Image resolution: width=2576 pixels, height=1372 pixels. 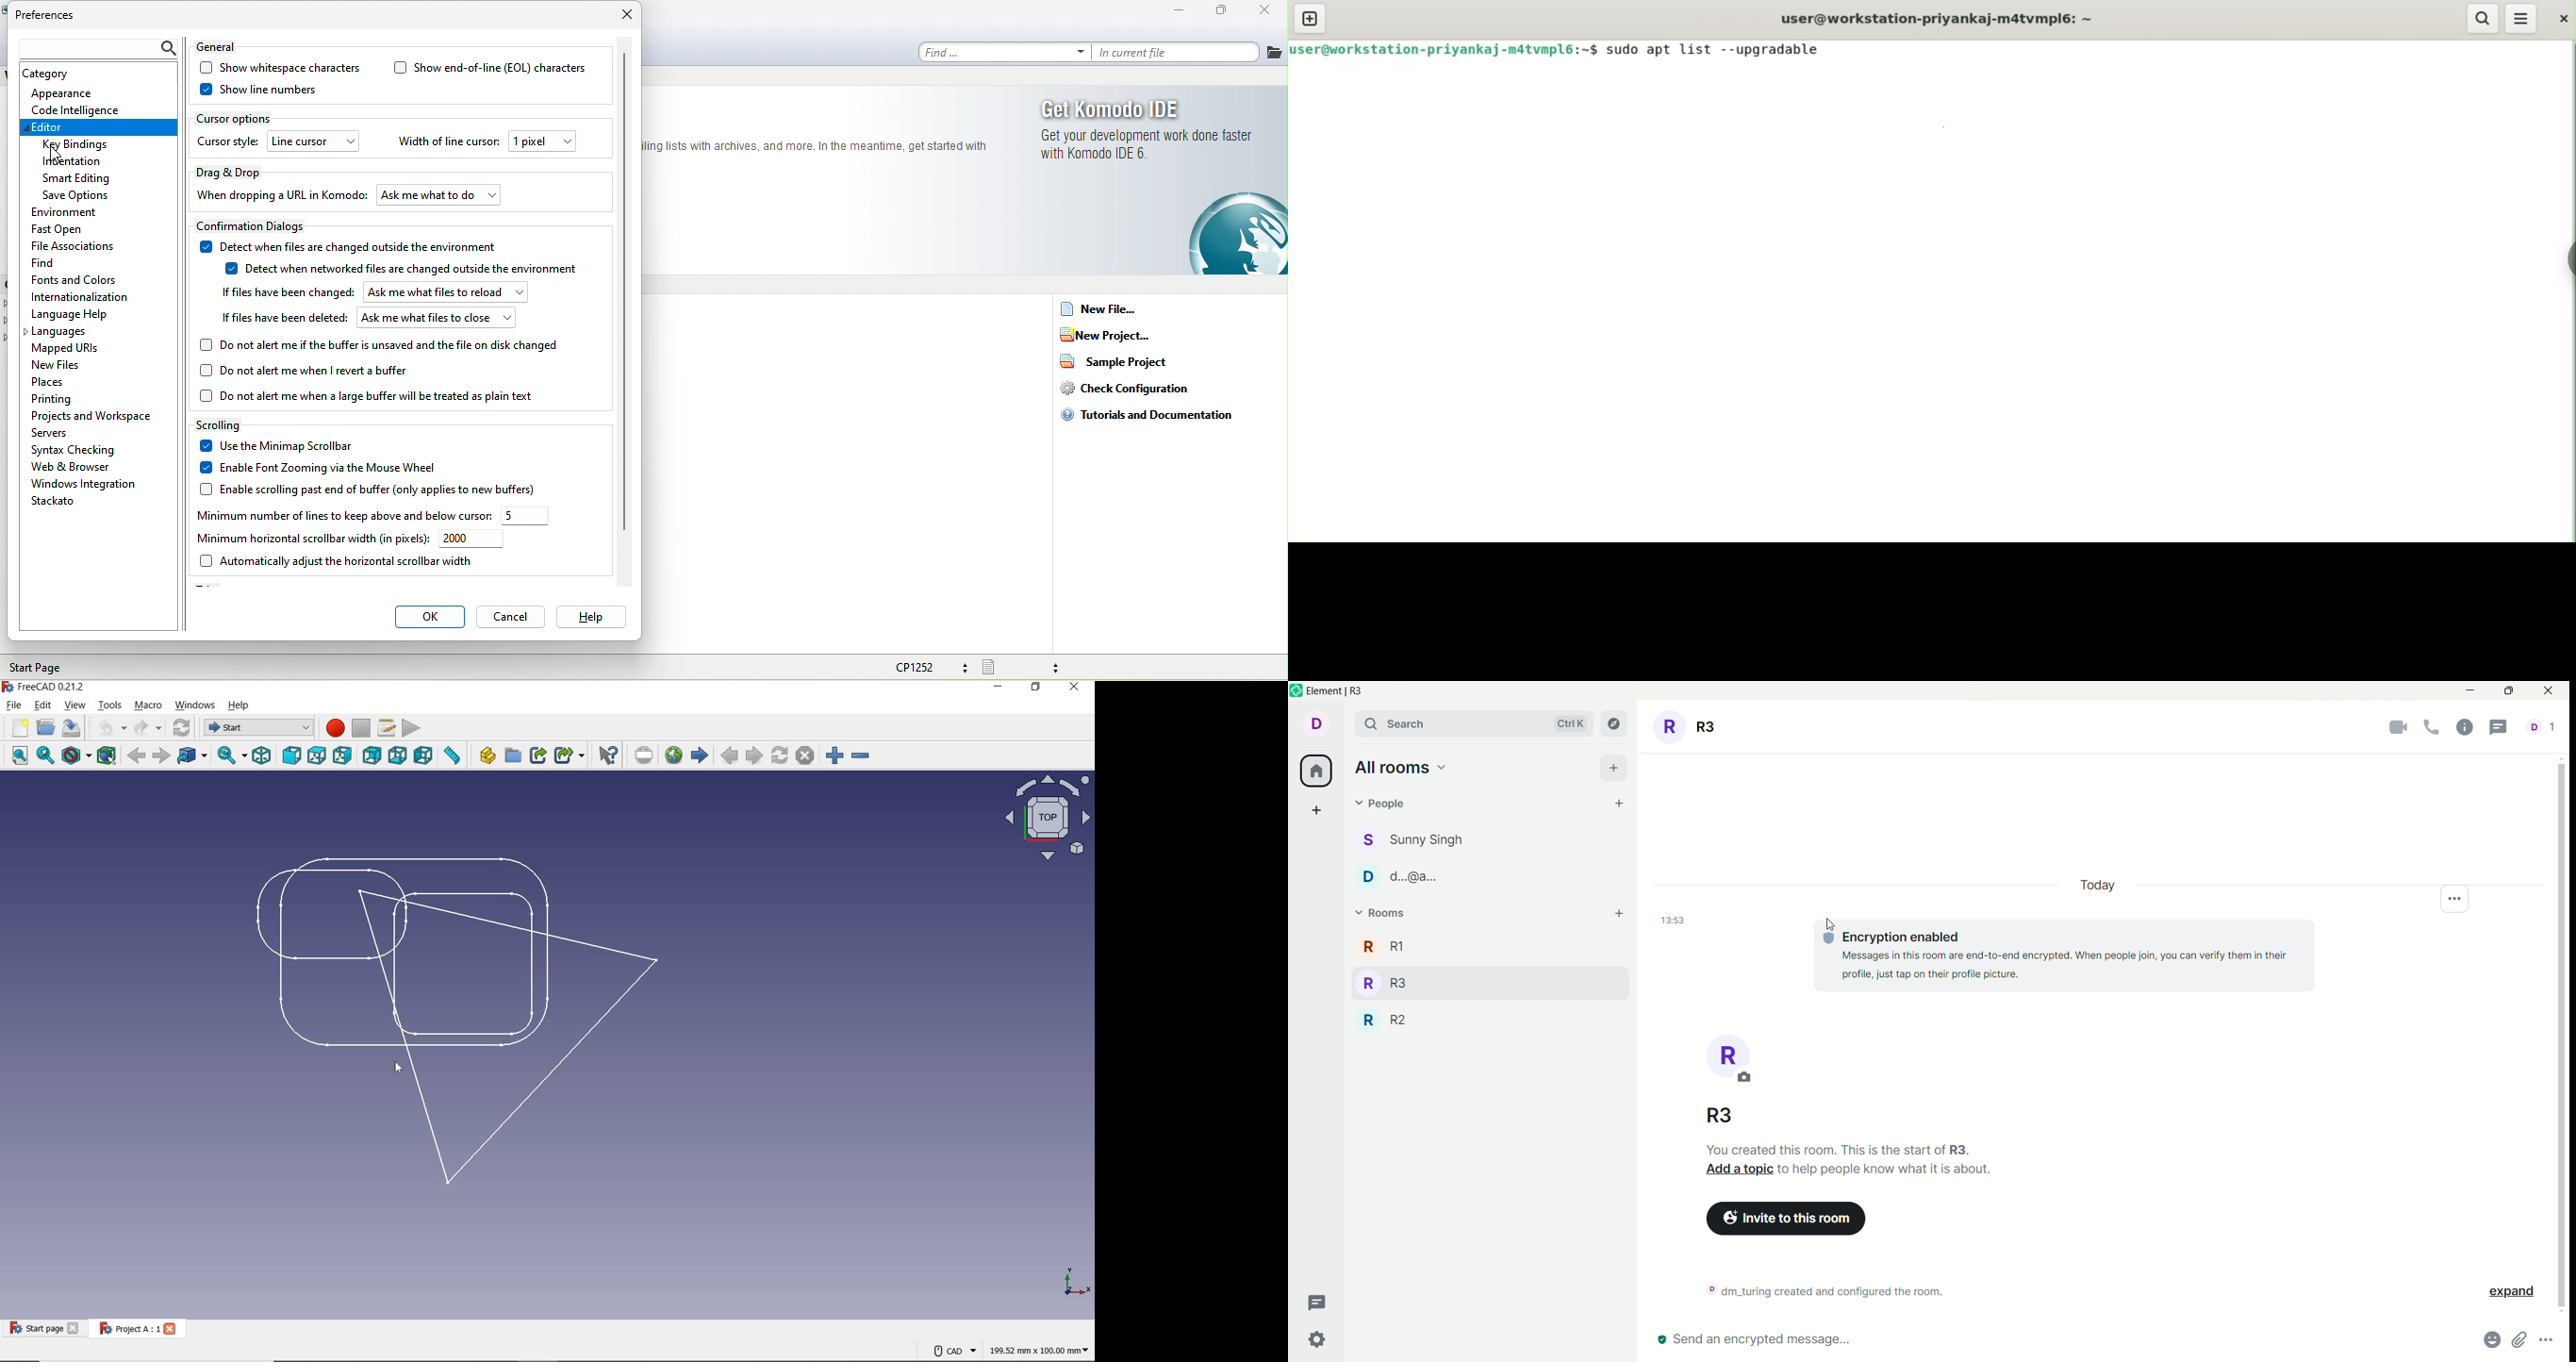 What do you see at coordinates (2392, 726) in the screenshot?
I see `video call` at bounding box center [2392, 726].